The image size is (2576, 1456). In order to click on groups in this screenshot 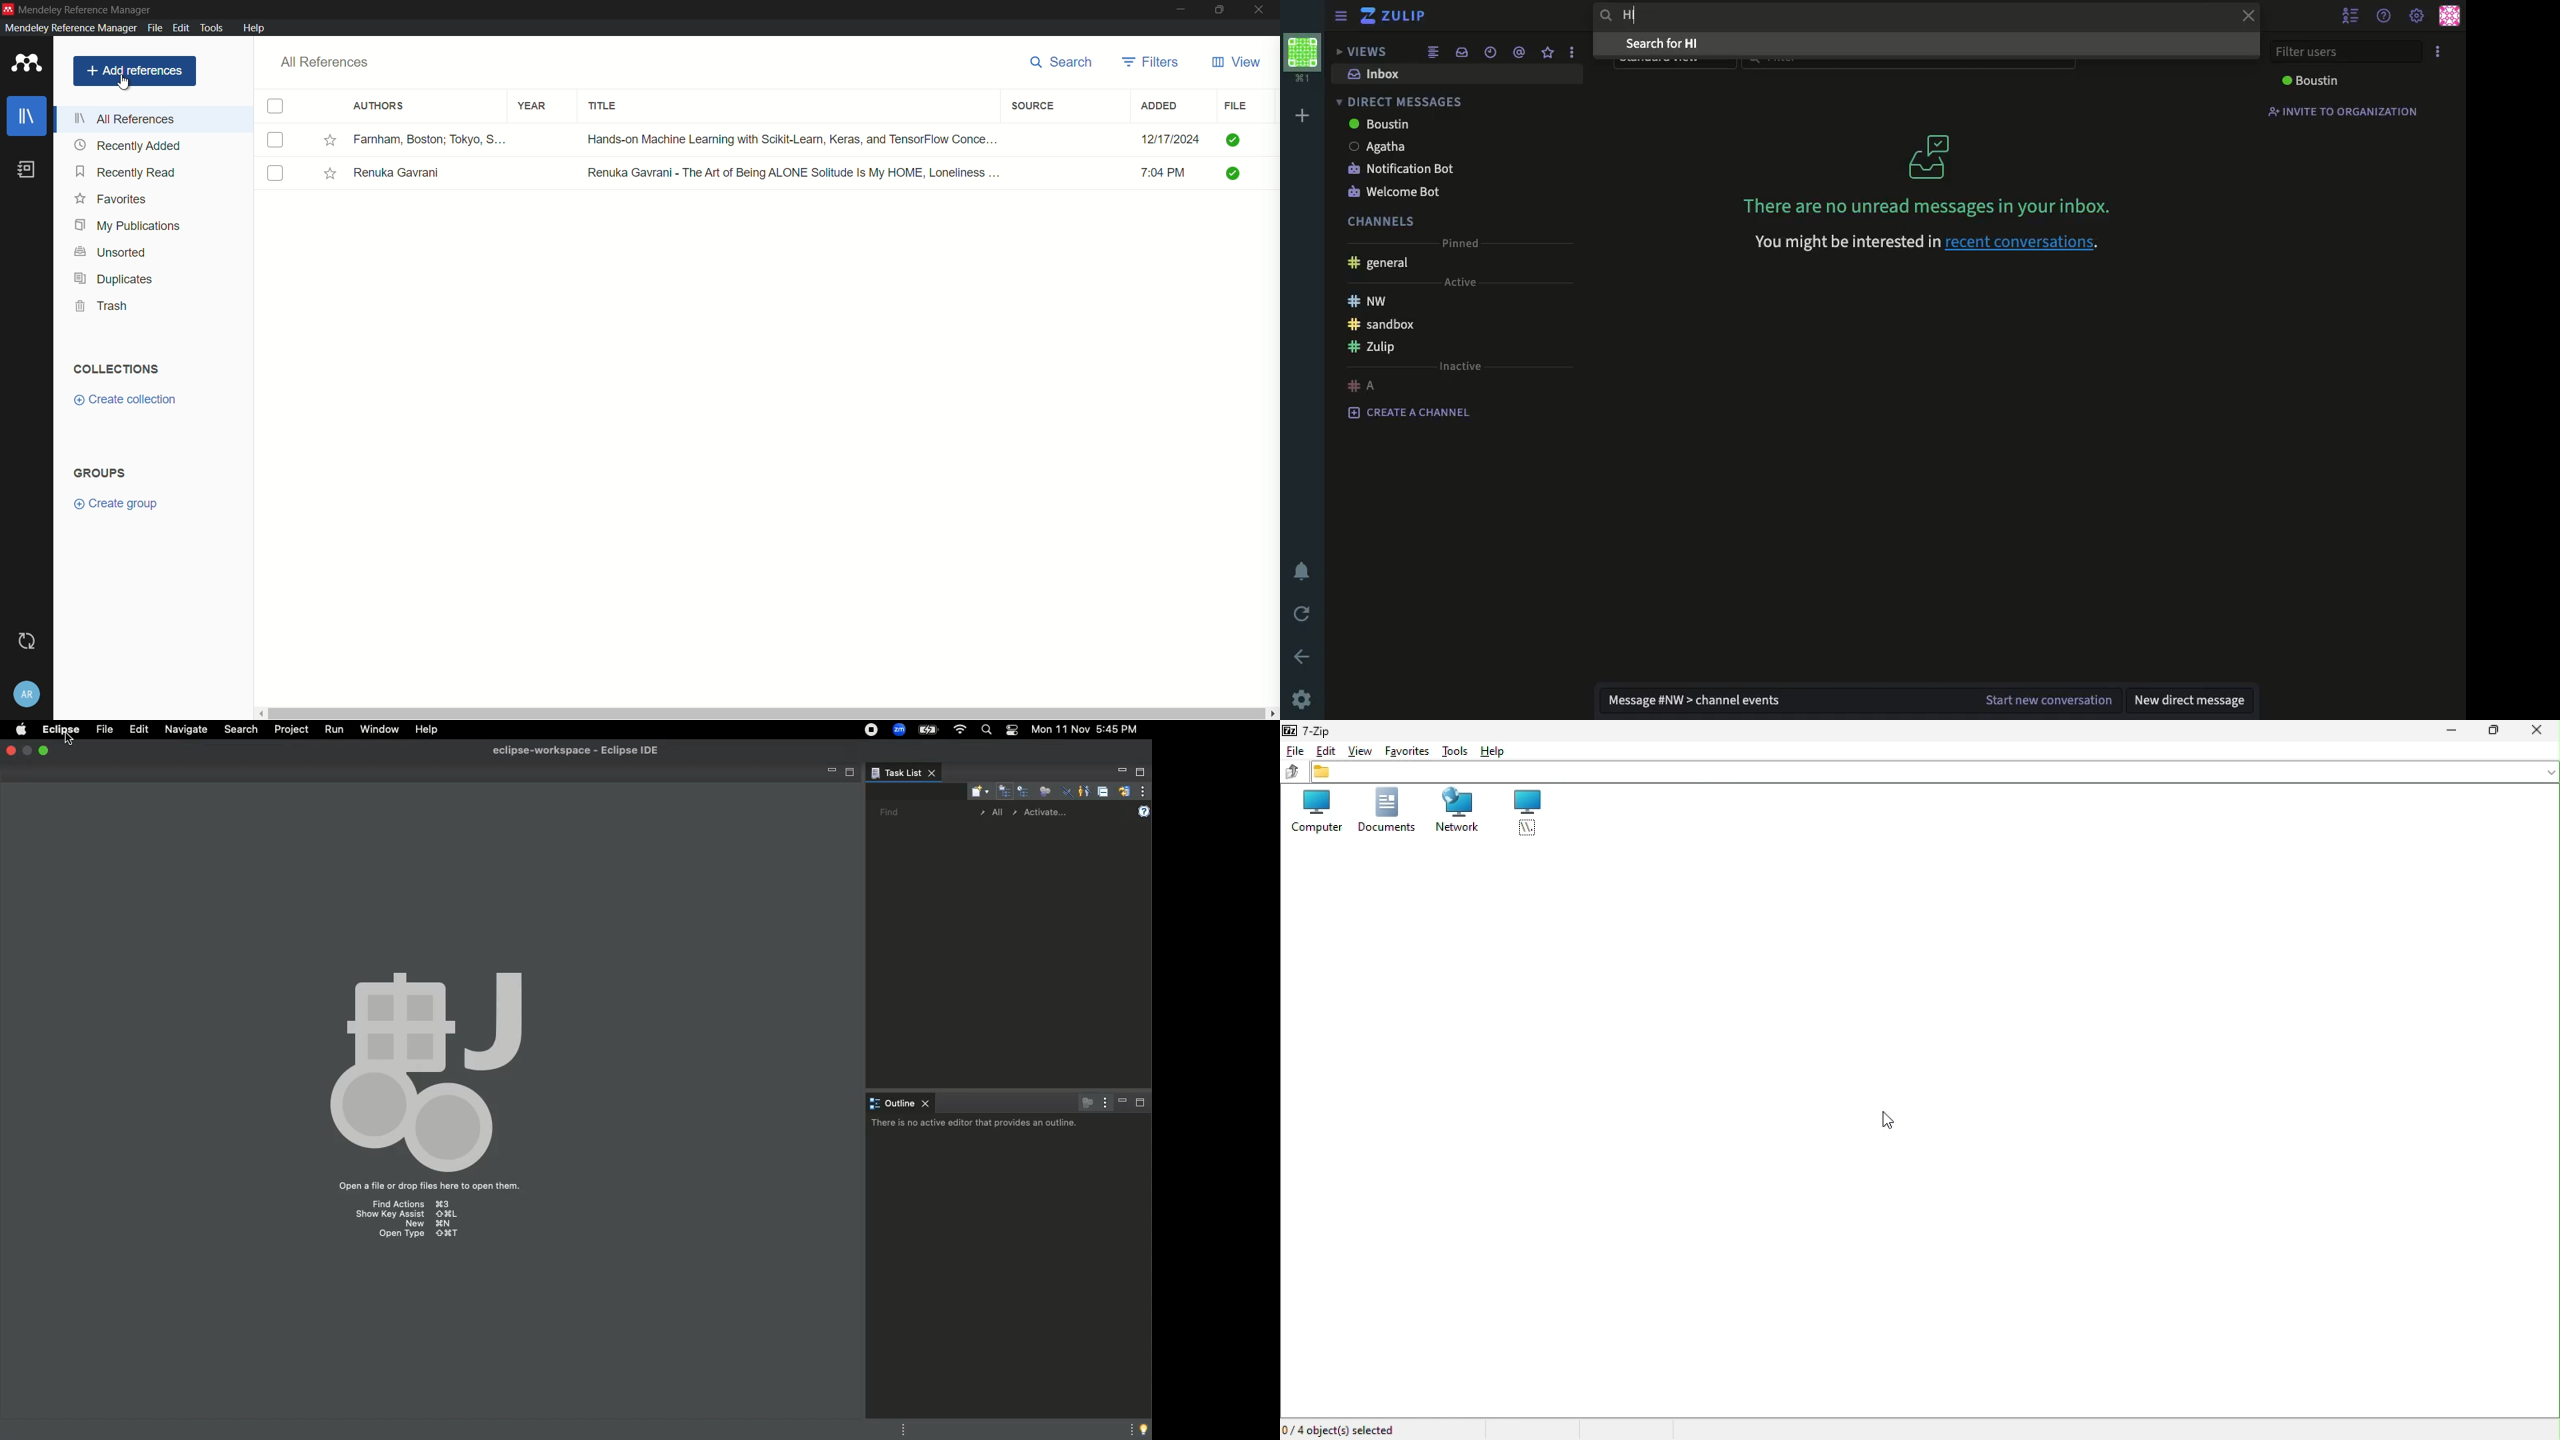, I will do `click(99, 473)`.